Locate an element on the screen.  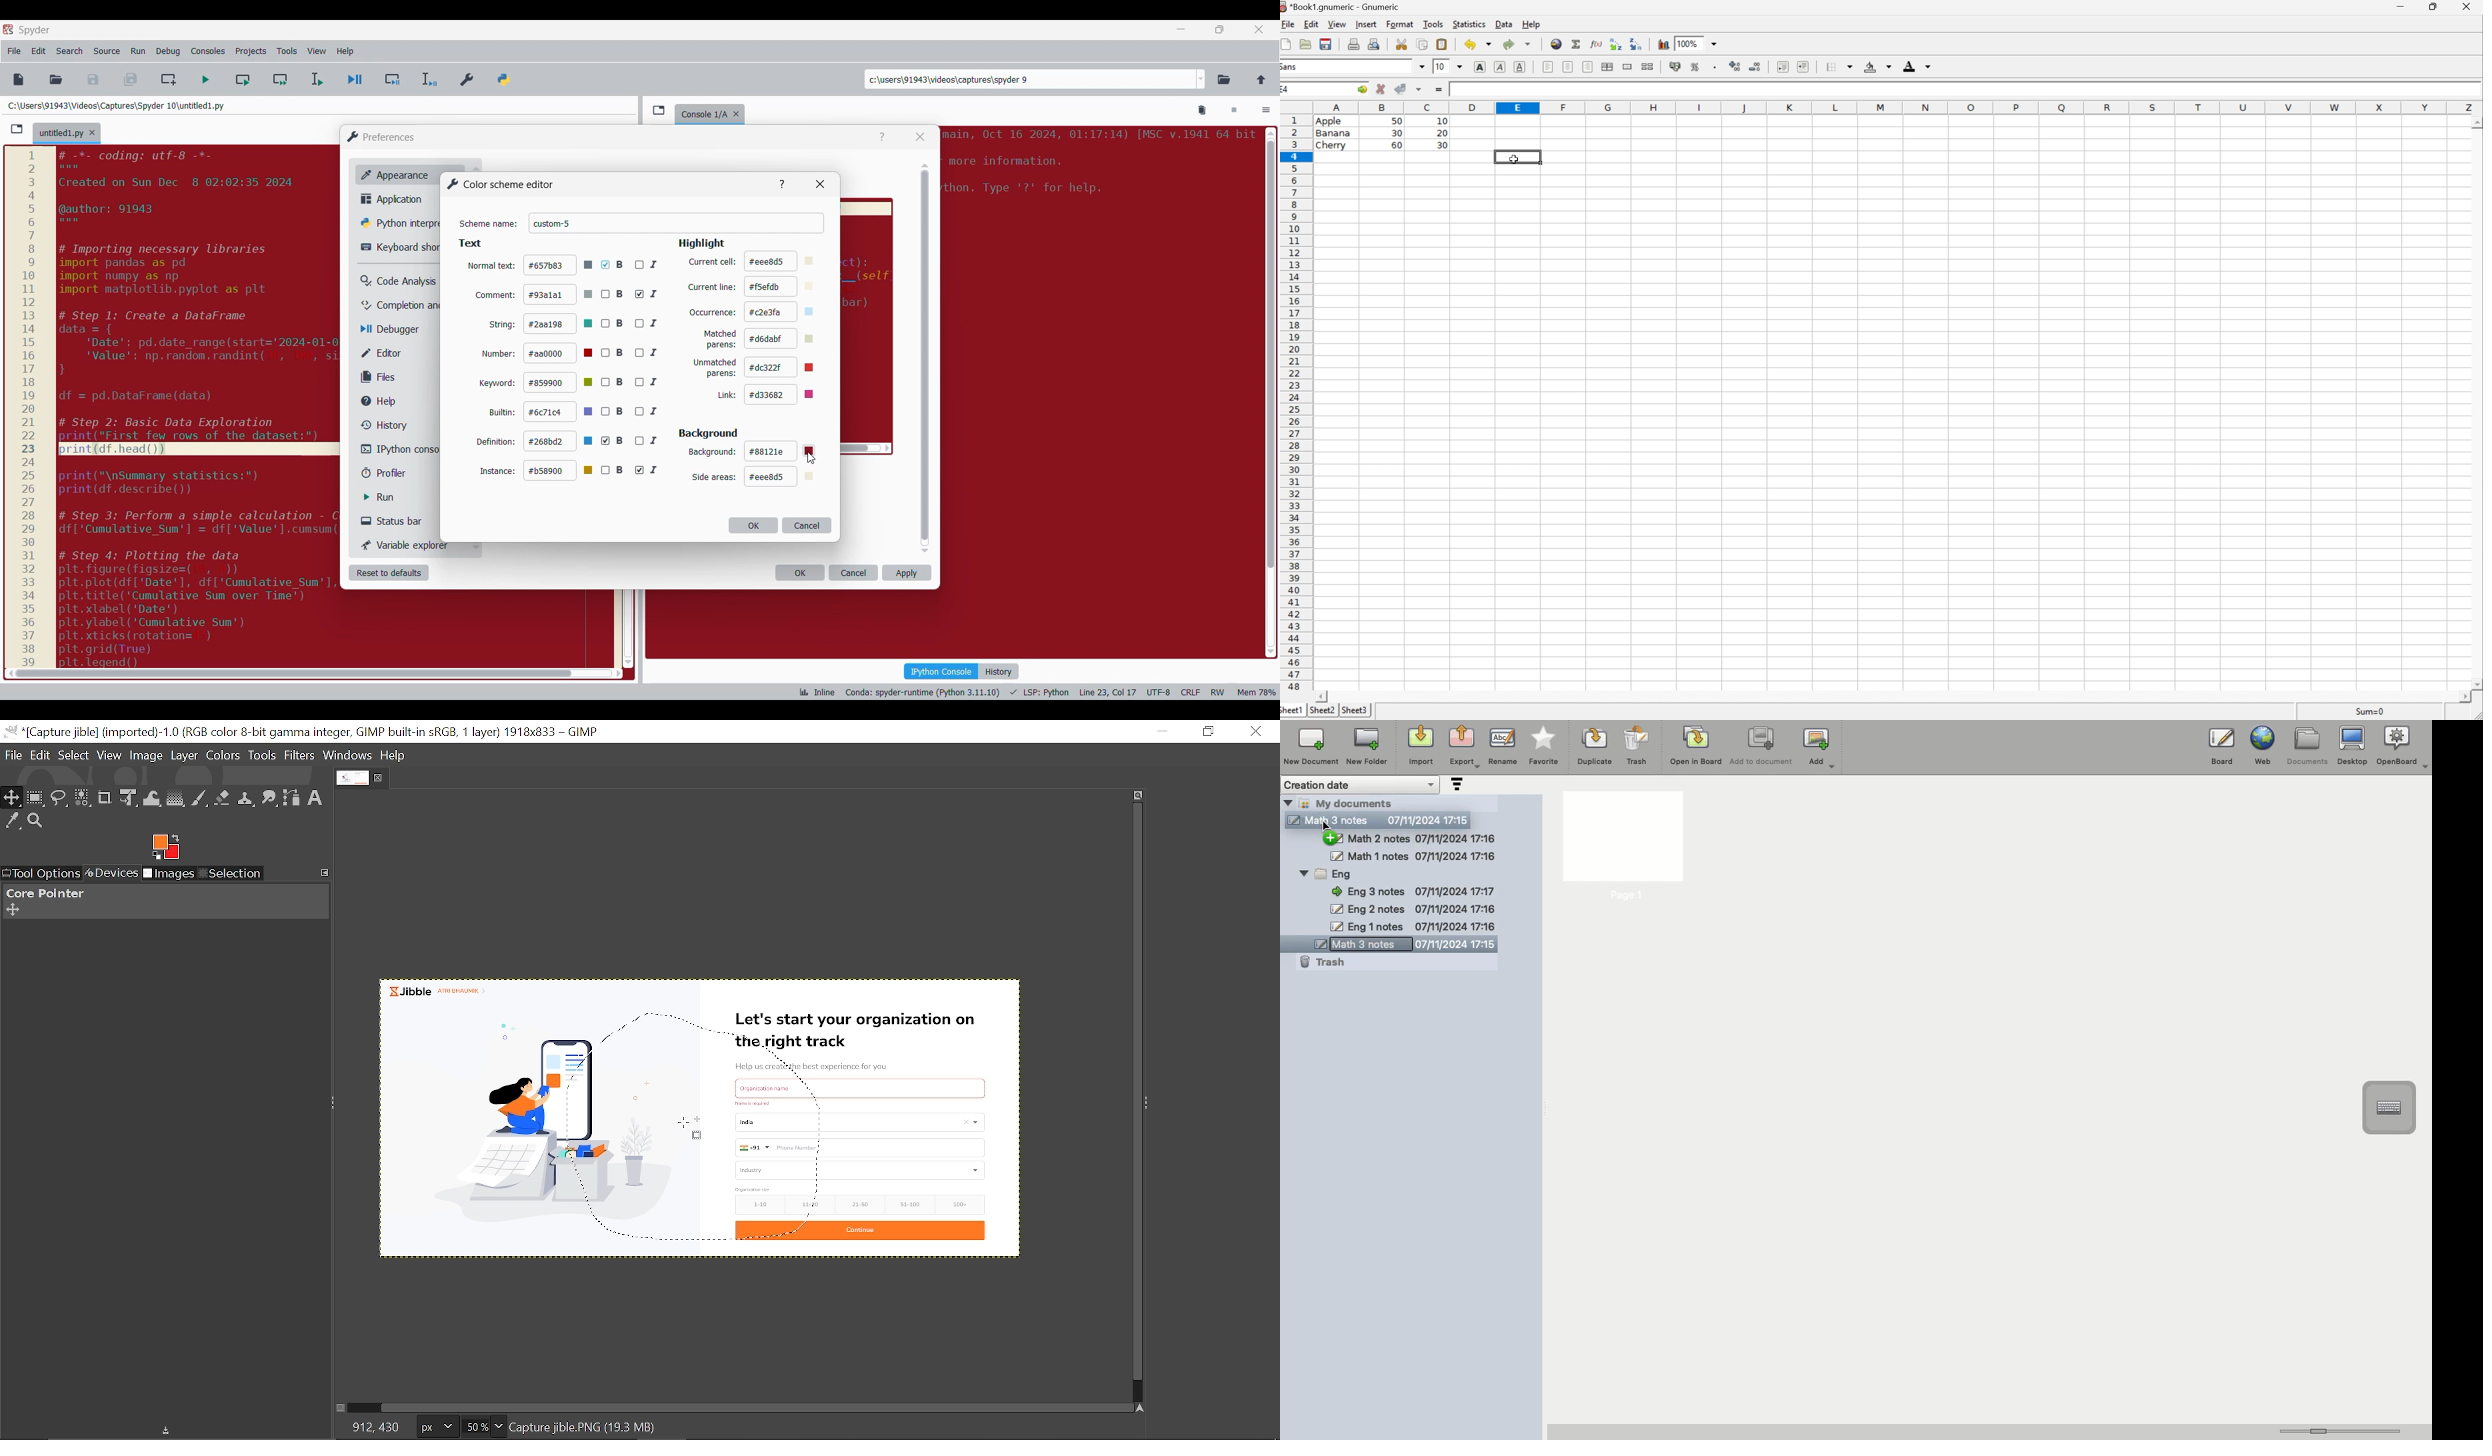
OK is located at coordinates (753, 525).